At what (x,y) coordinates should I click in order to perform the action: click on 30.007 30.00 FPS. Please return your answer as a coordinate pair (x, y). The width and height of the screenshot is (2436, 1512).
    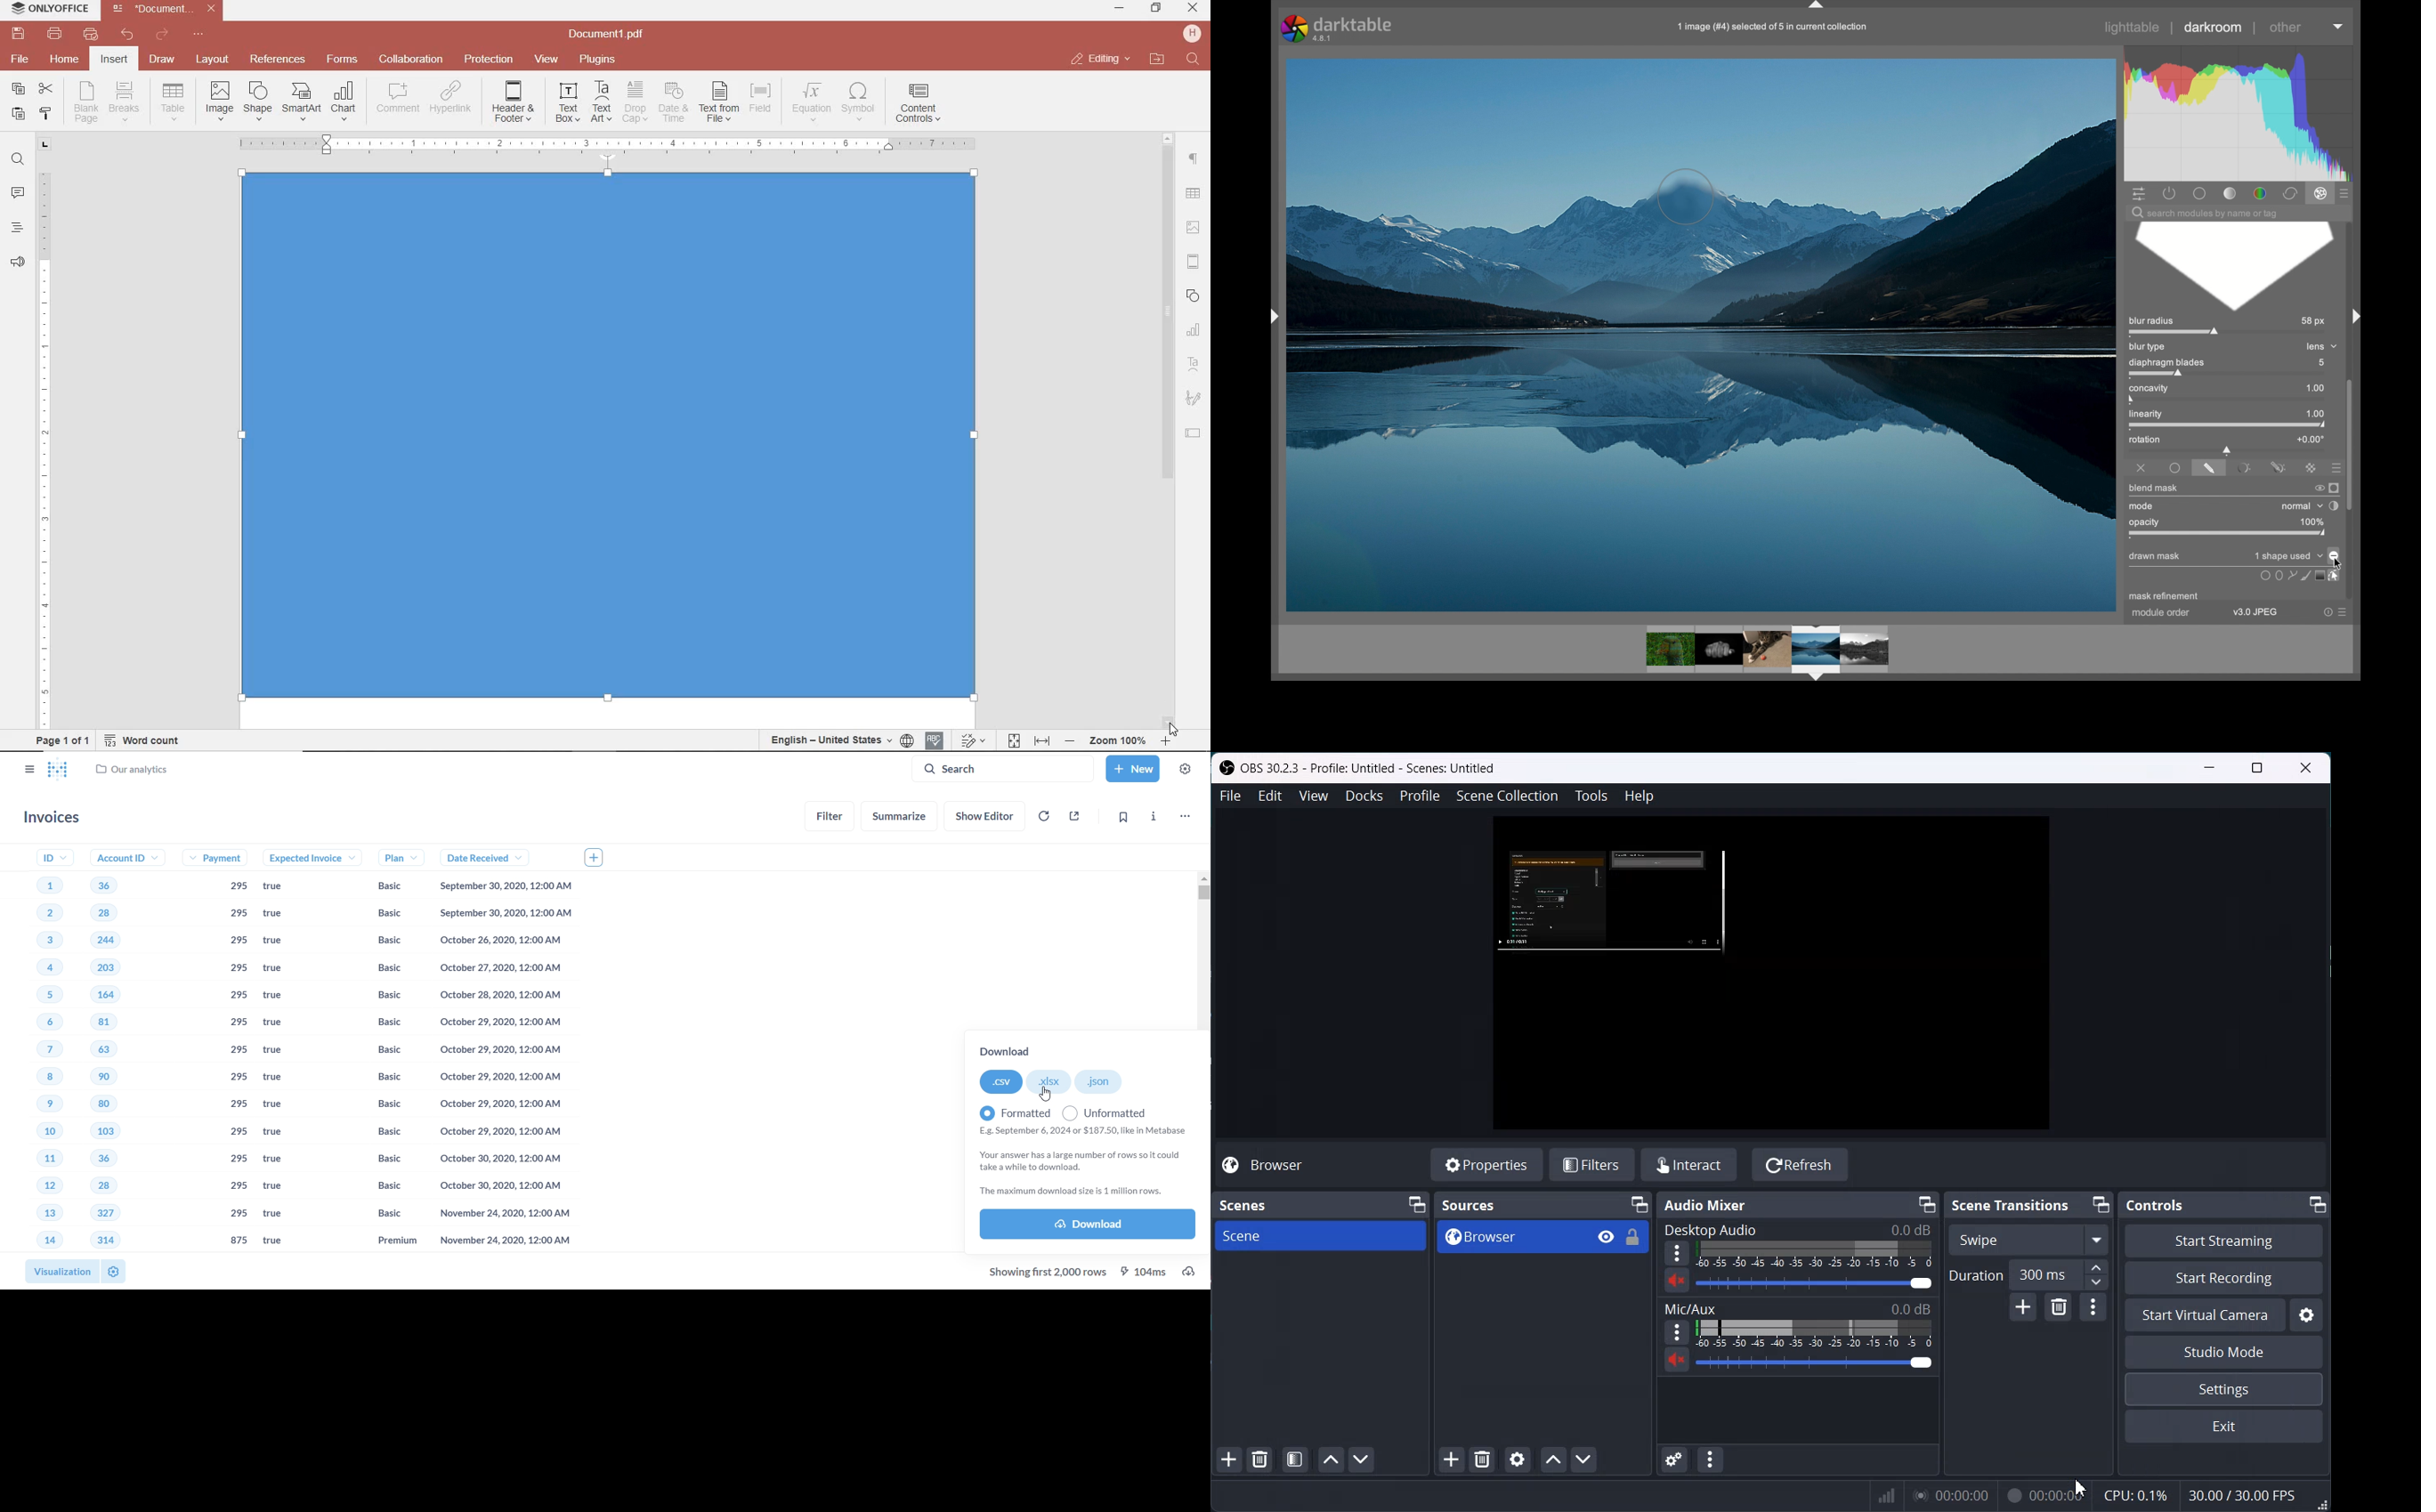
    Looking at the image, I should click on (2243, 1494).